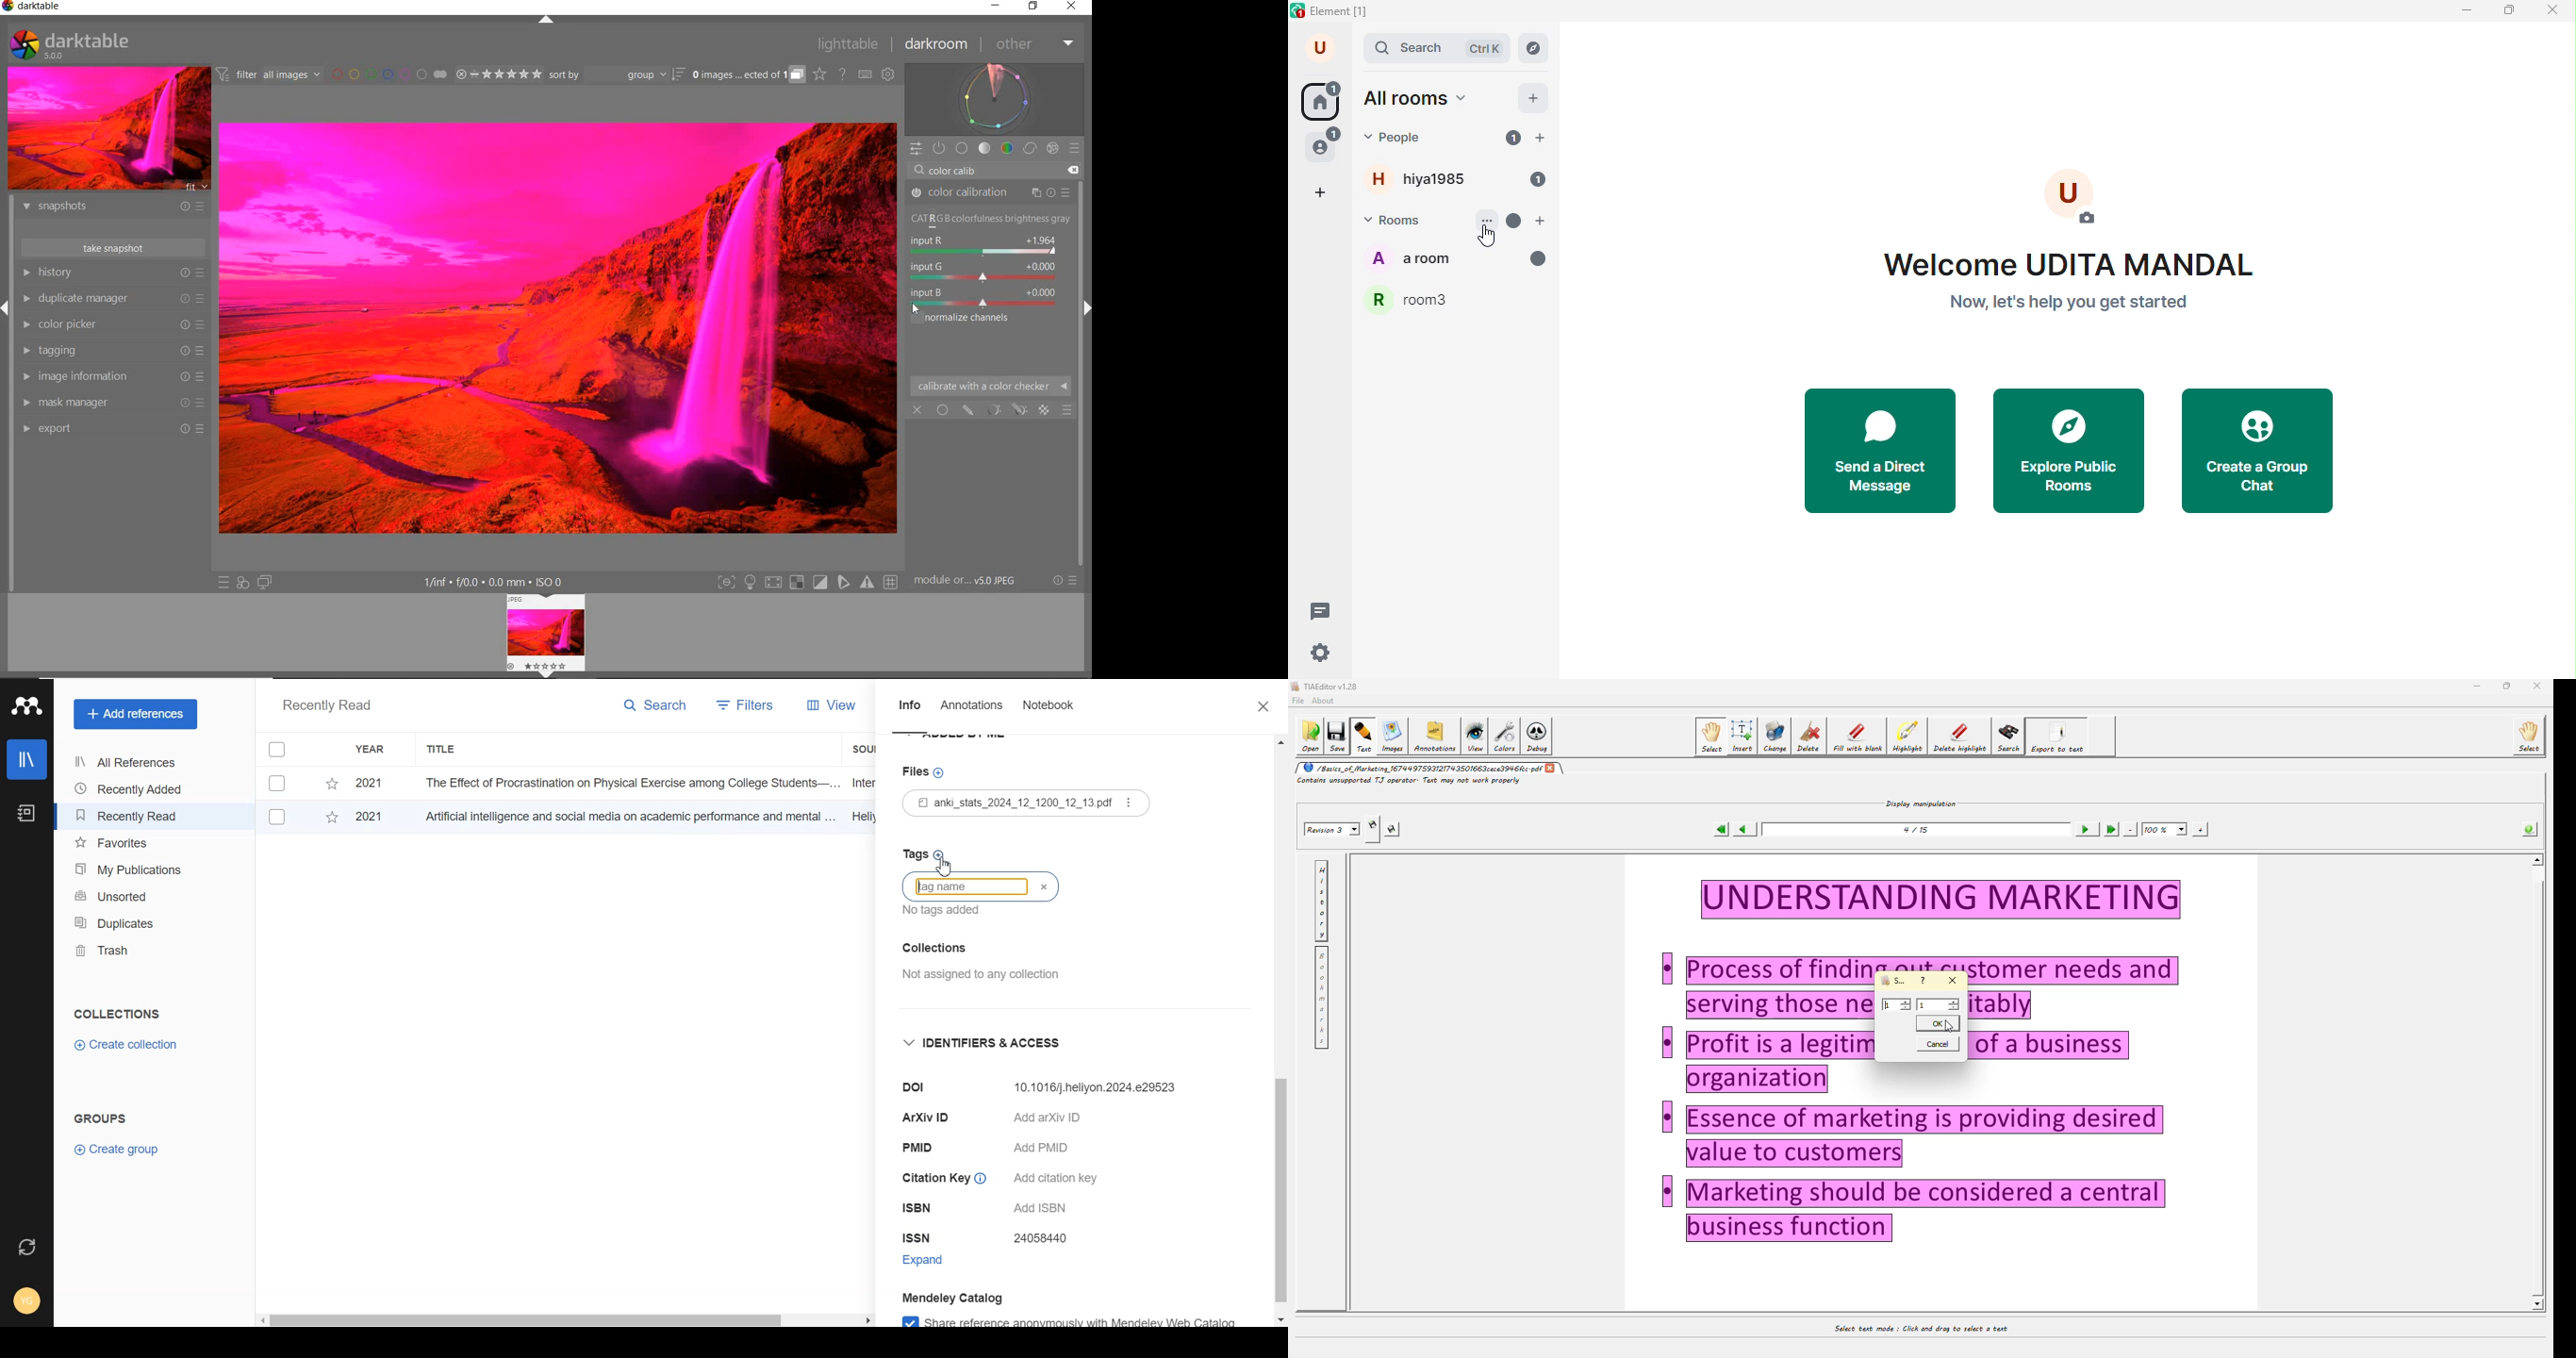 The width and height of the screenshot is (2576, 1372). Describe the element at coordinates (1320, 653) in the screenshot. I see `quick settings` at that location.